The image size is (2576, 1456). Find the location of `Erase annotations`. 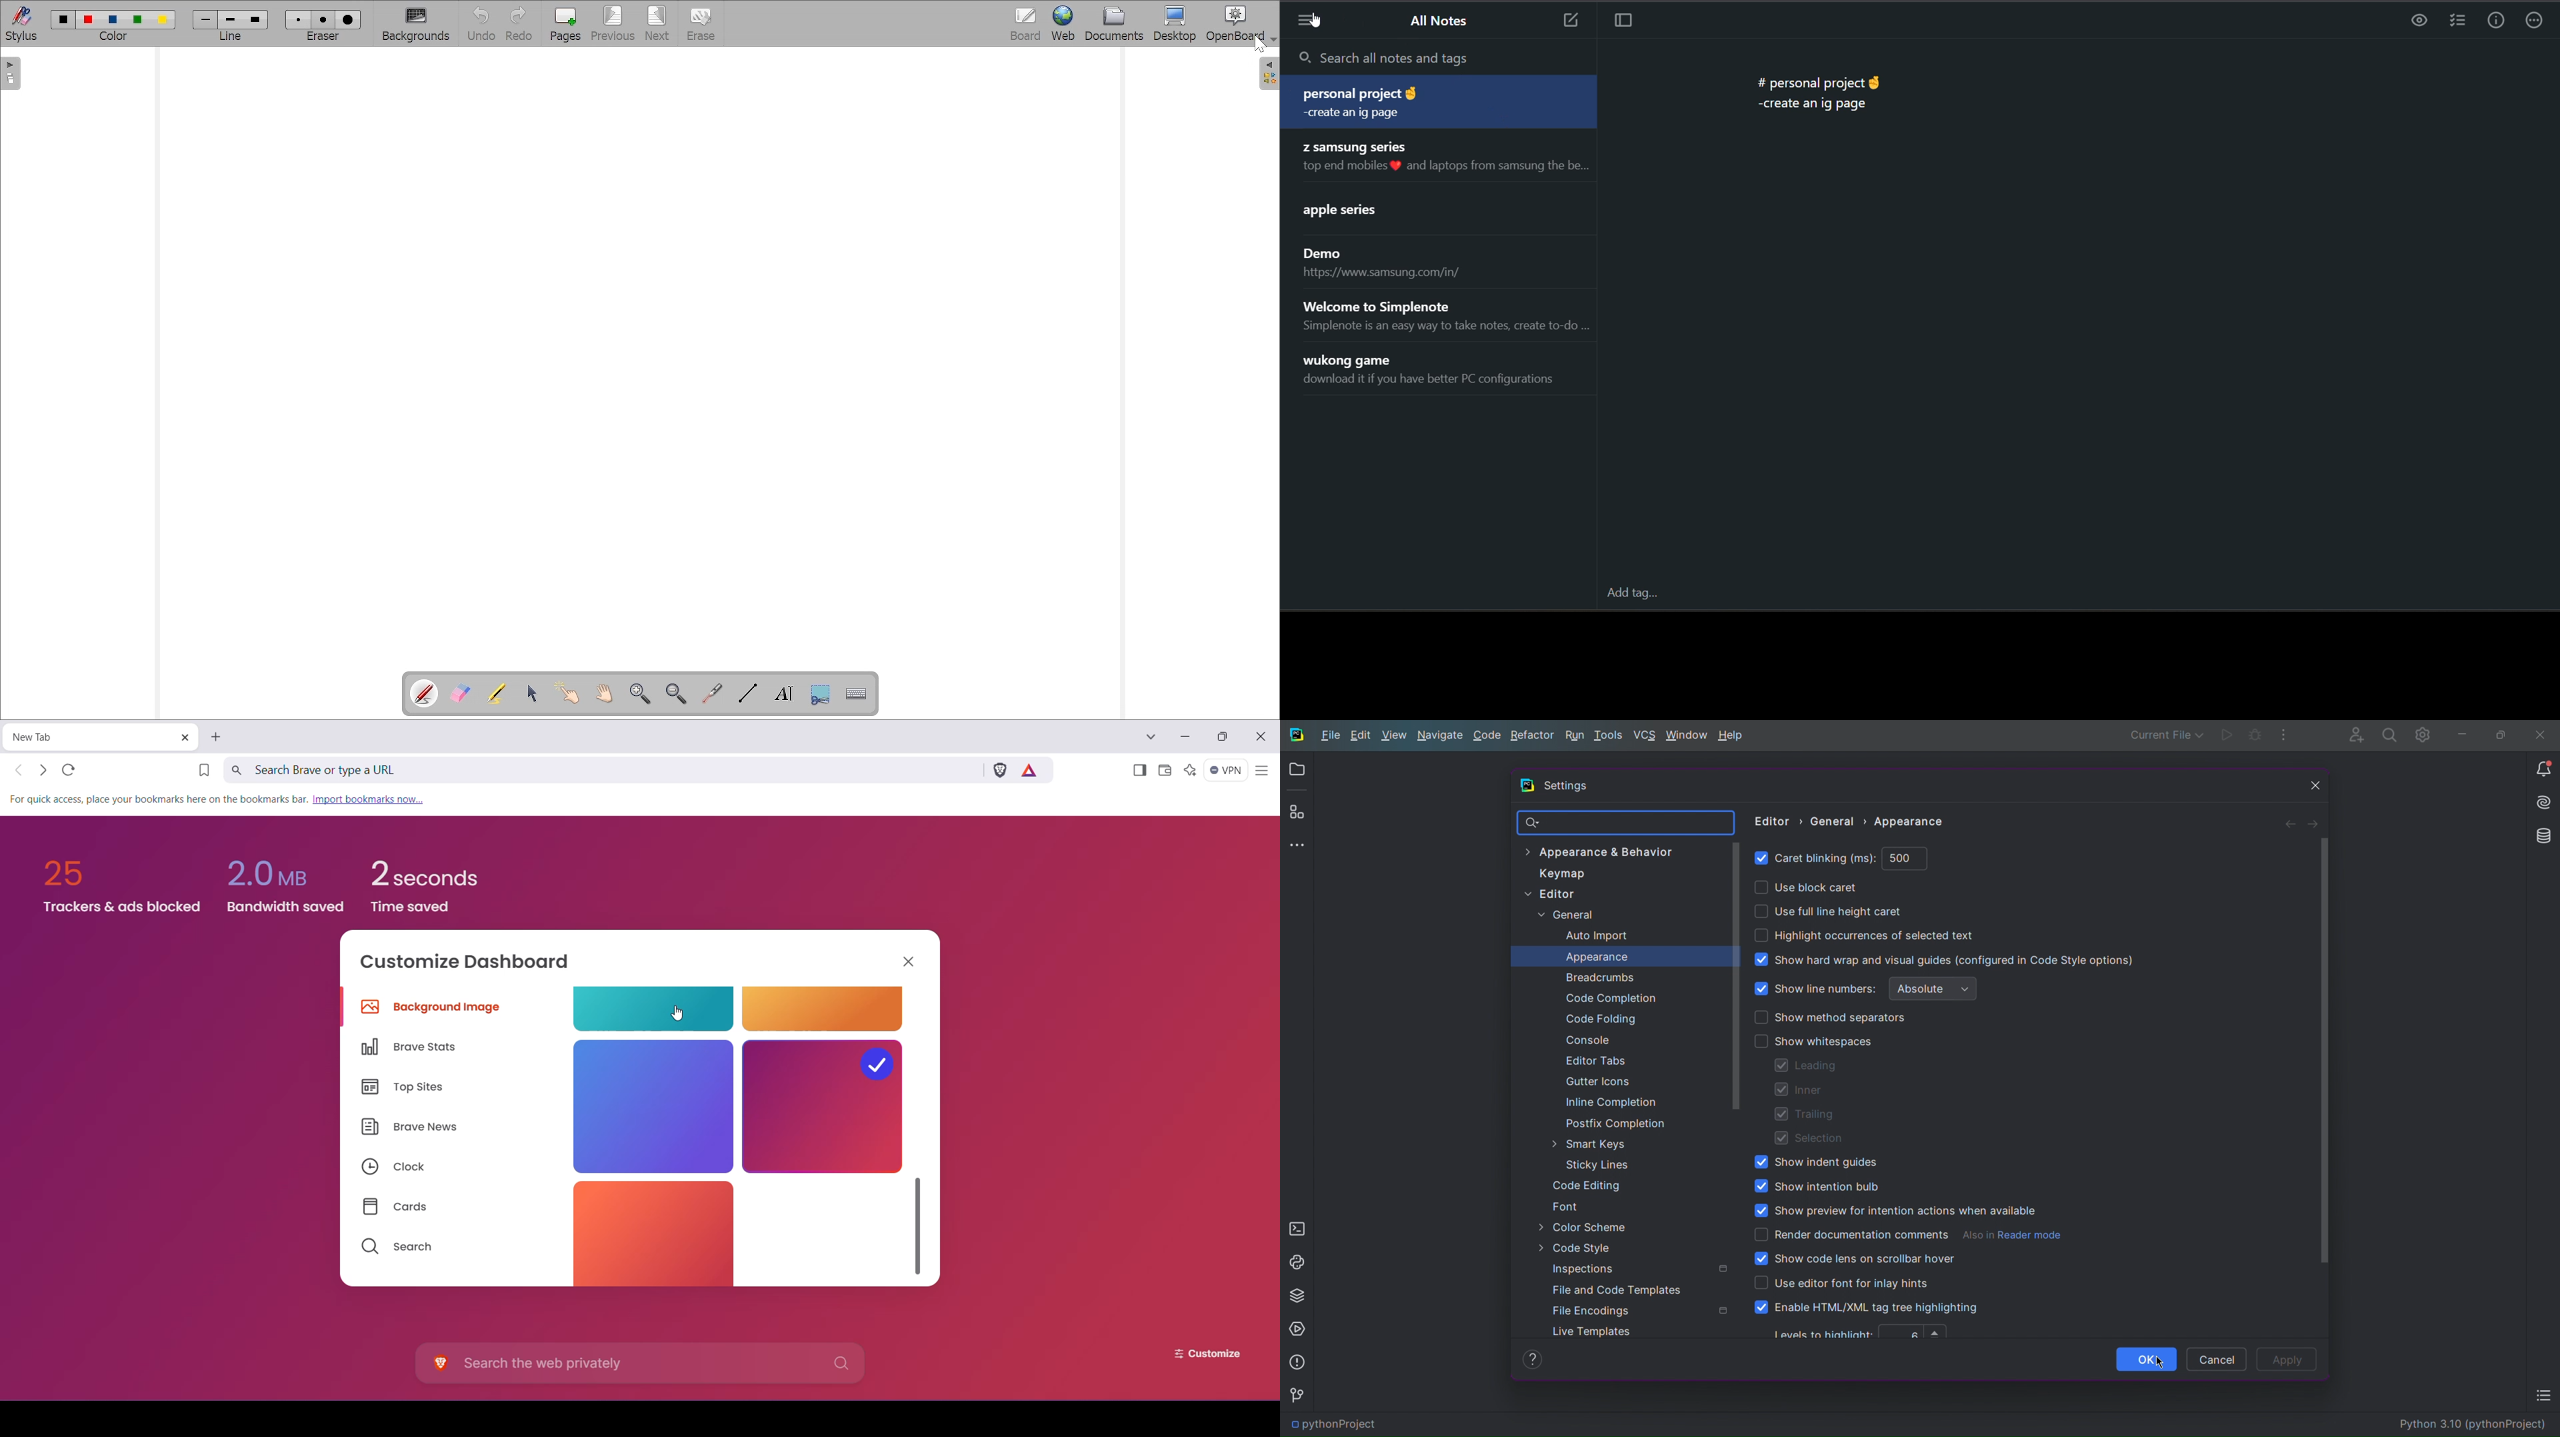

Erase annotations is located at coordinates (457, 694).